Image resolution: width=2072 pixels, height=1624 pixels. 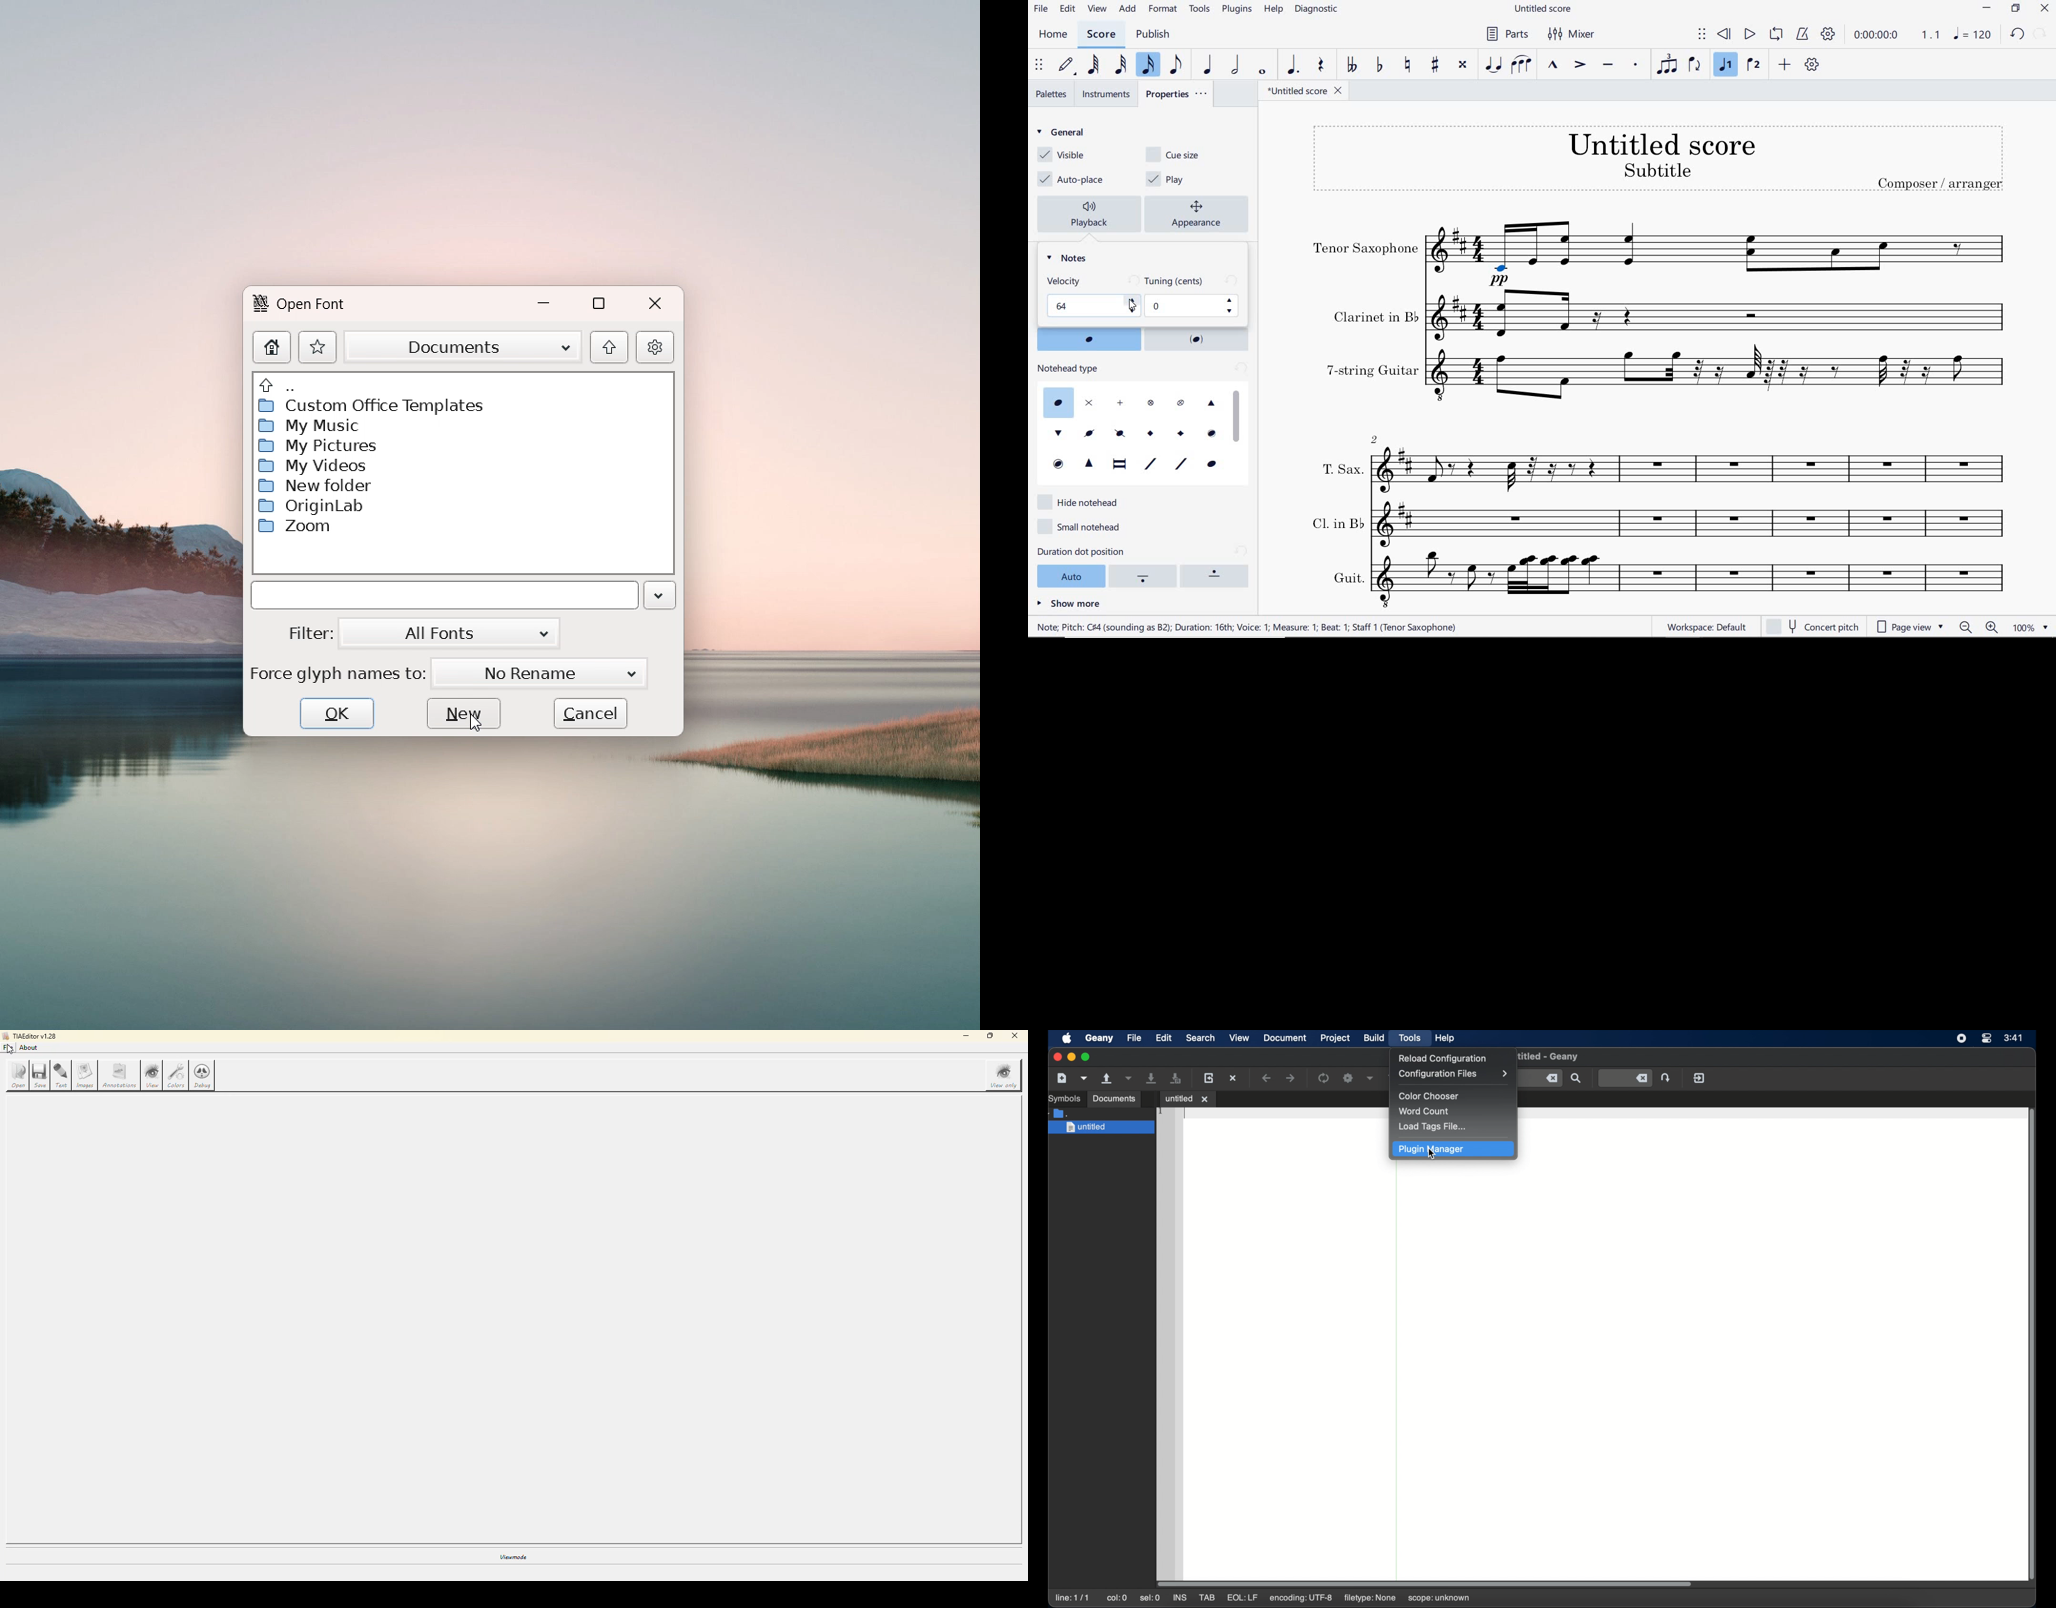 What do you see at coordinates (1097, 552) in the screenshot?
I see `duration dot position` at bounding box center [1097, 552].